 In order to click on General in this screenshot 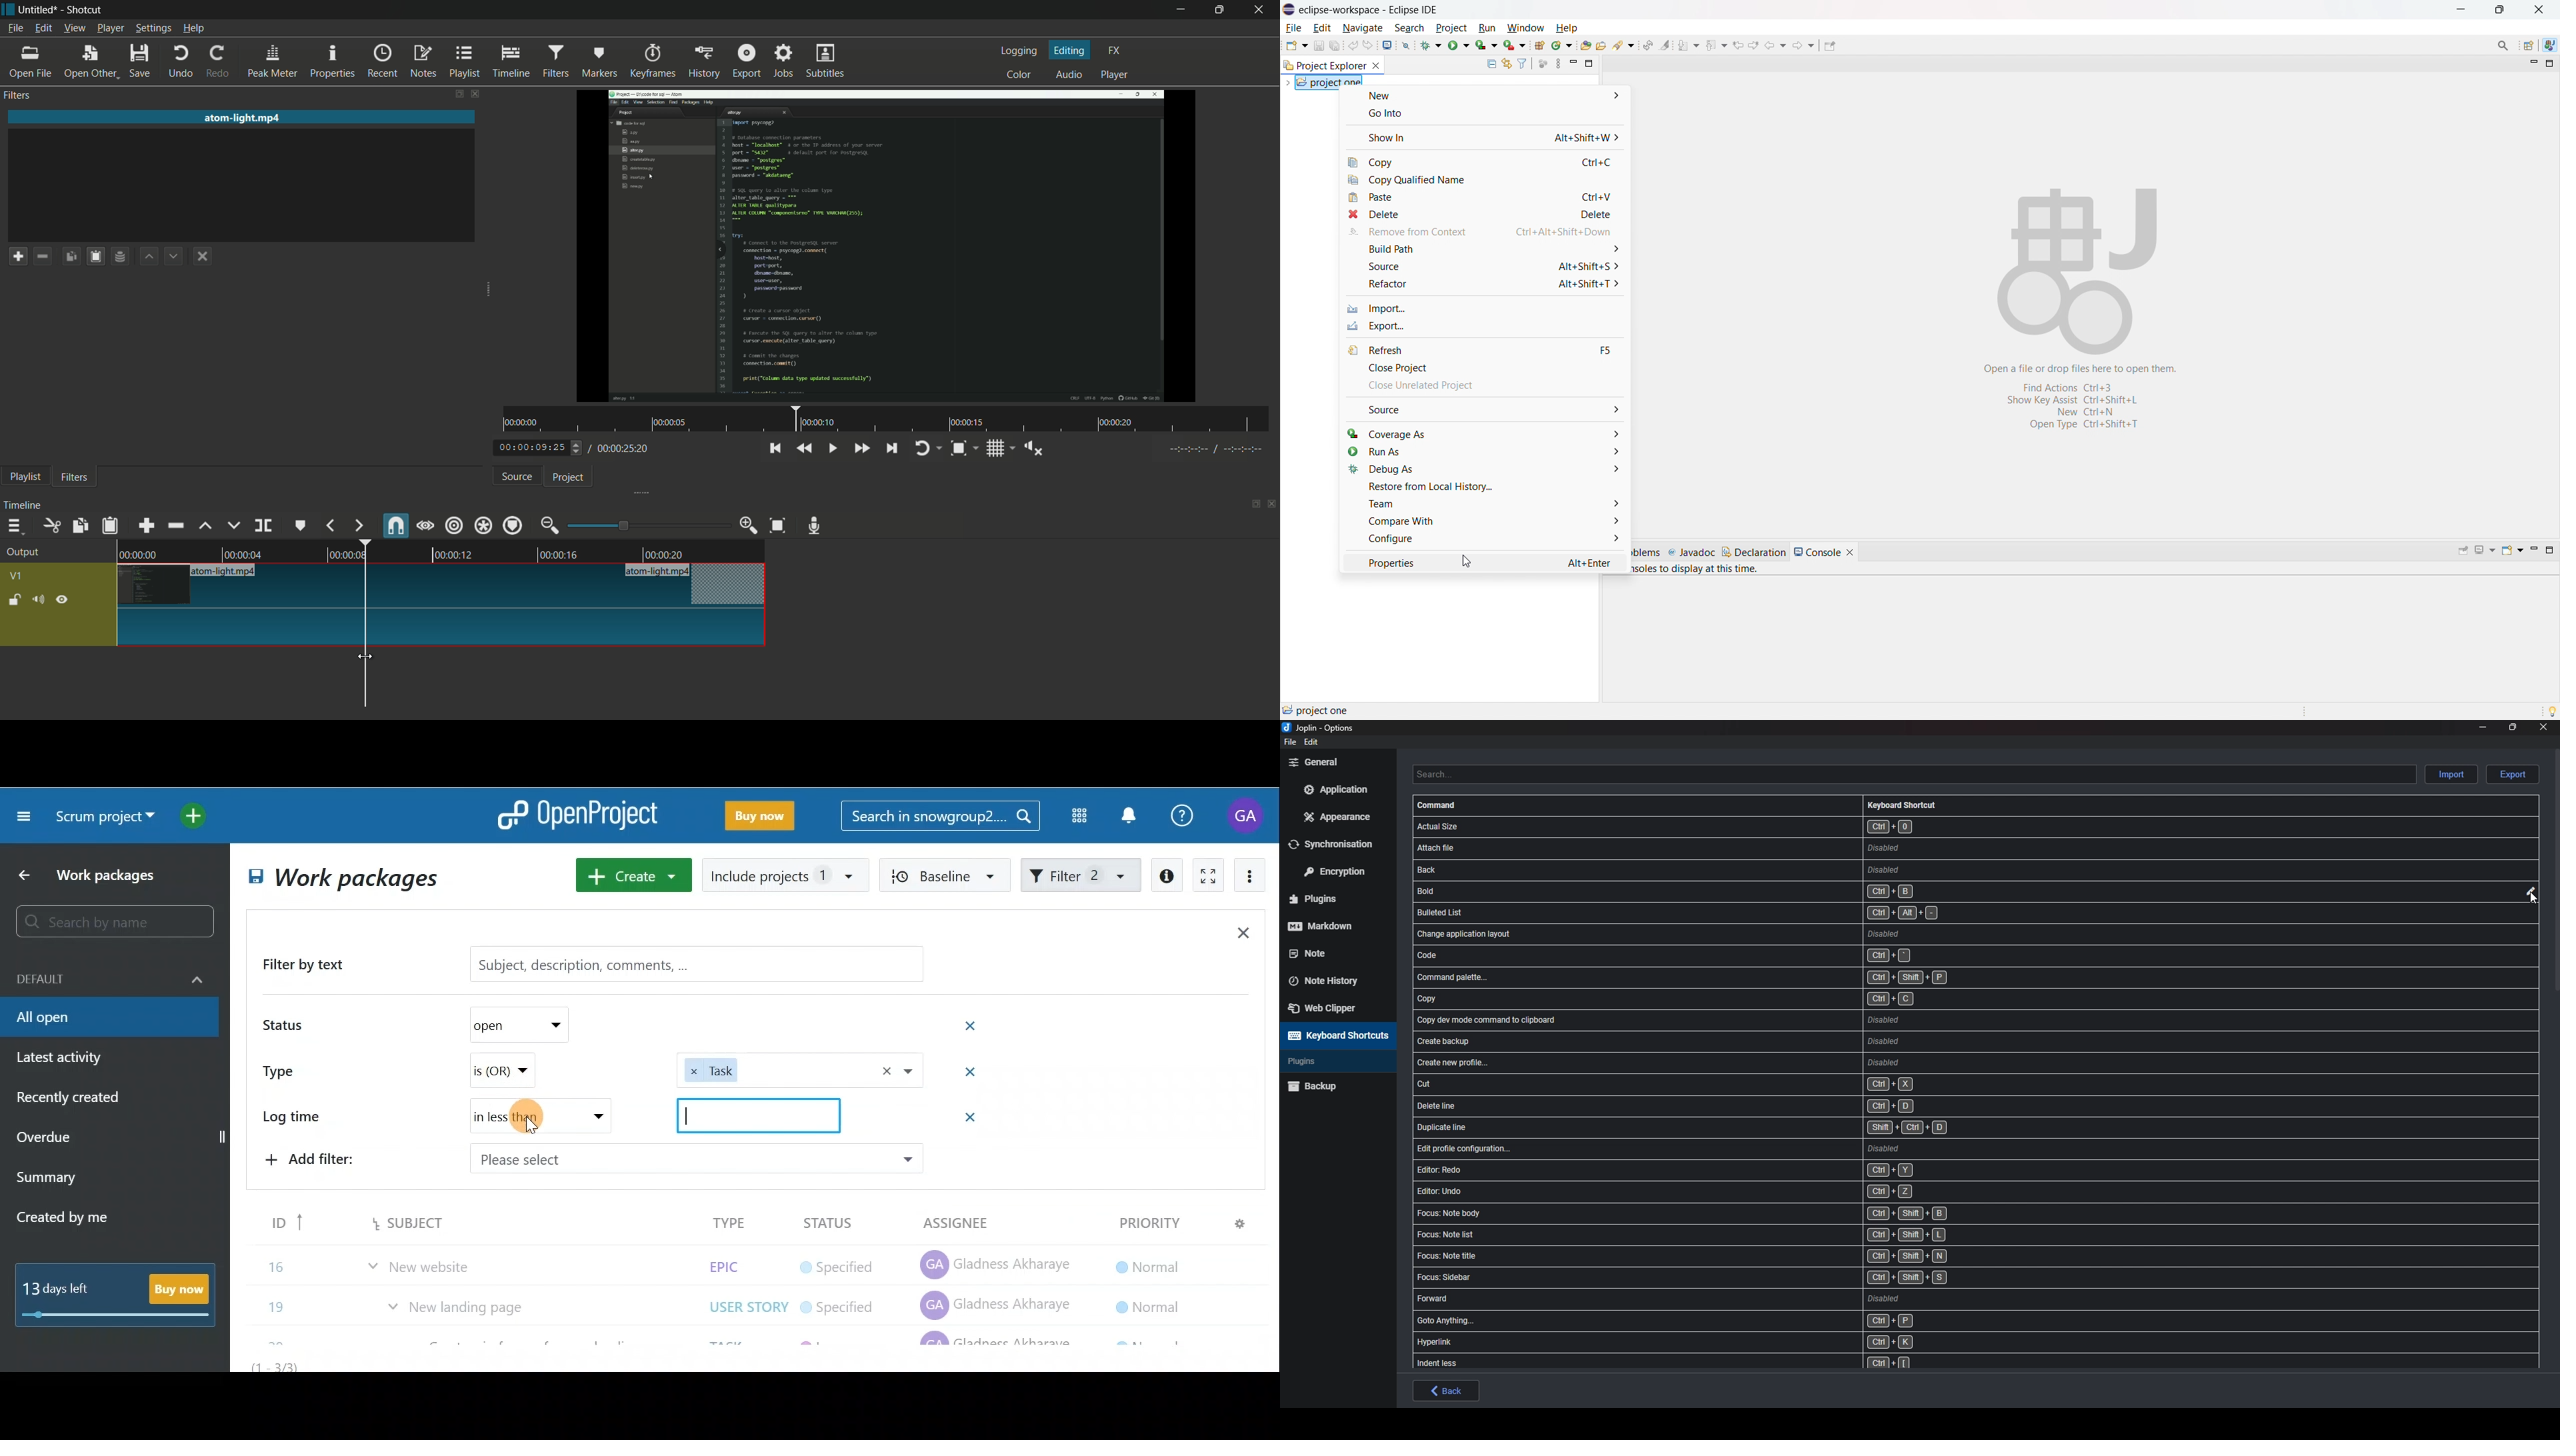, I will do `click(1335, 761)`.